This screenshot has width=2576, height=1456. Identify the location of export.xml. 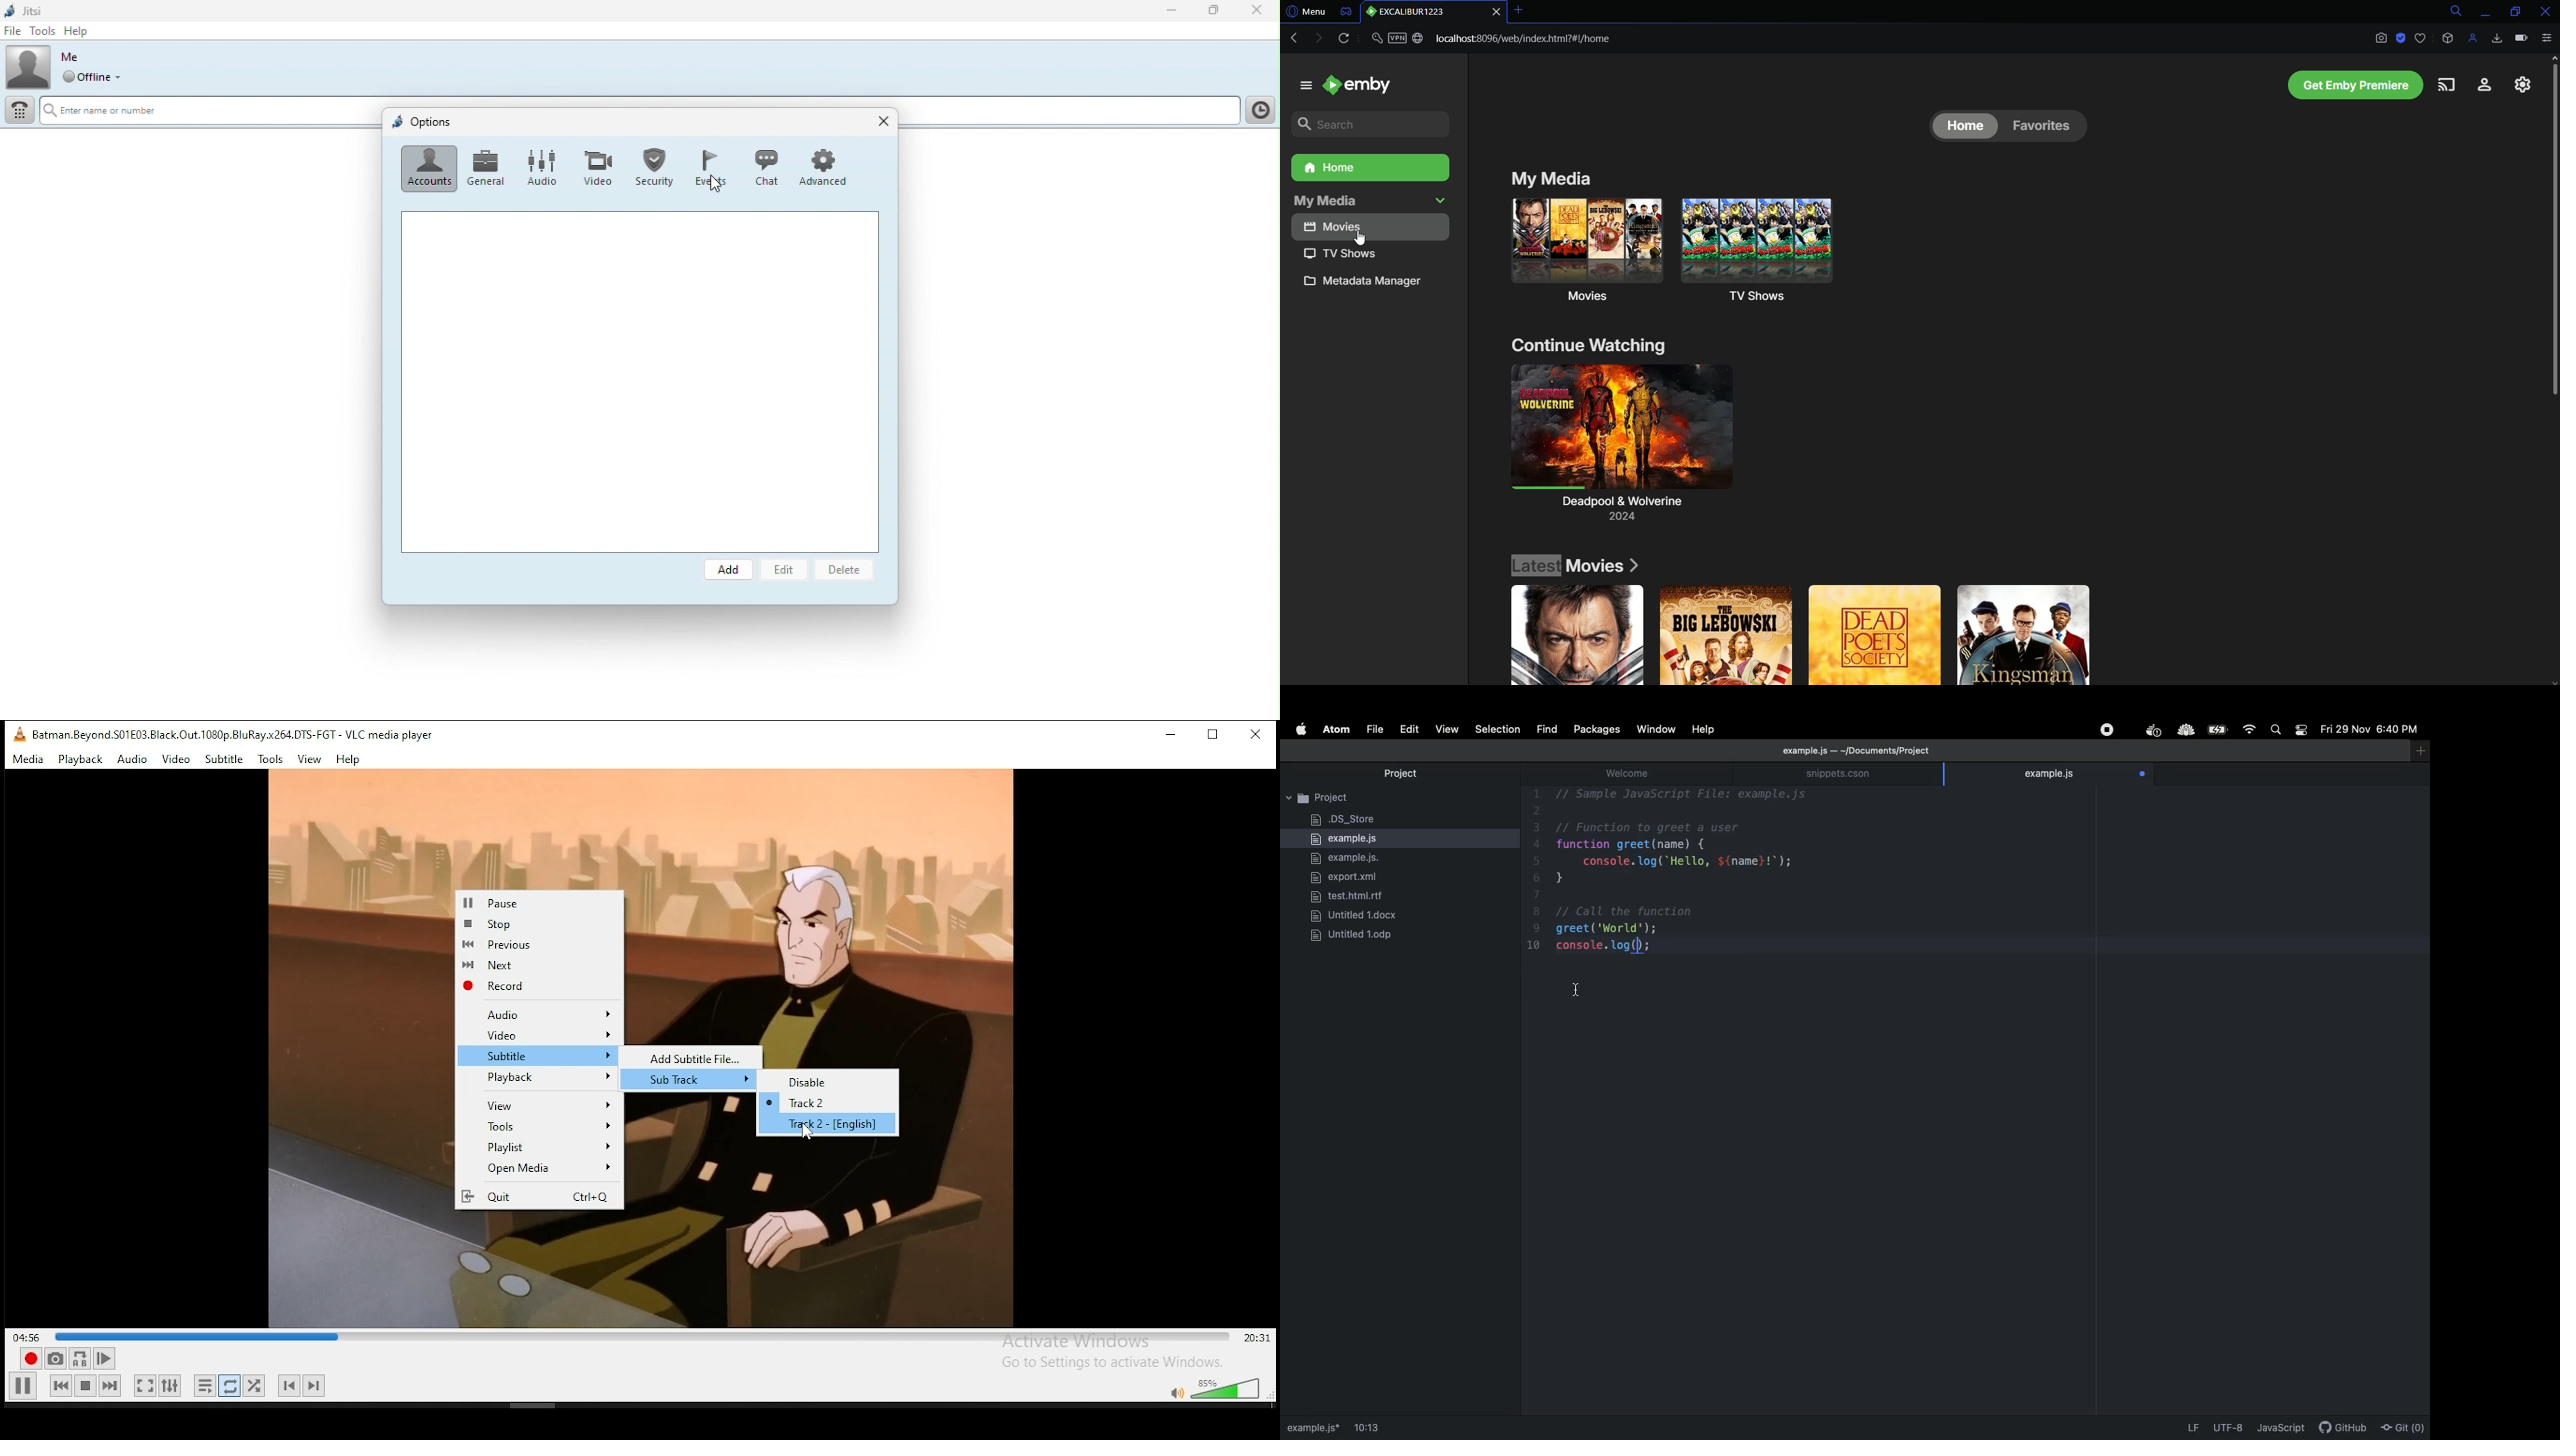
(1346, 878).